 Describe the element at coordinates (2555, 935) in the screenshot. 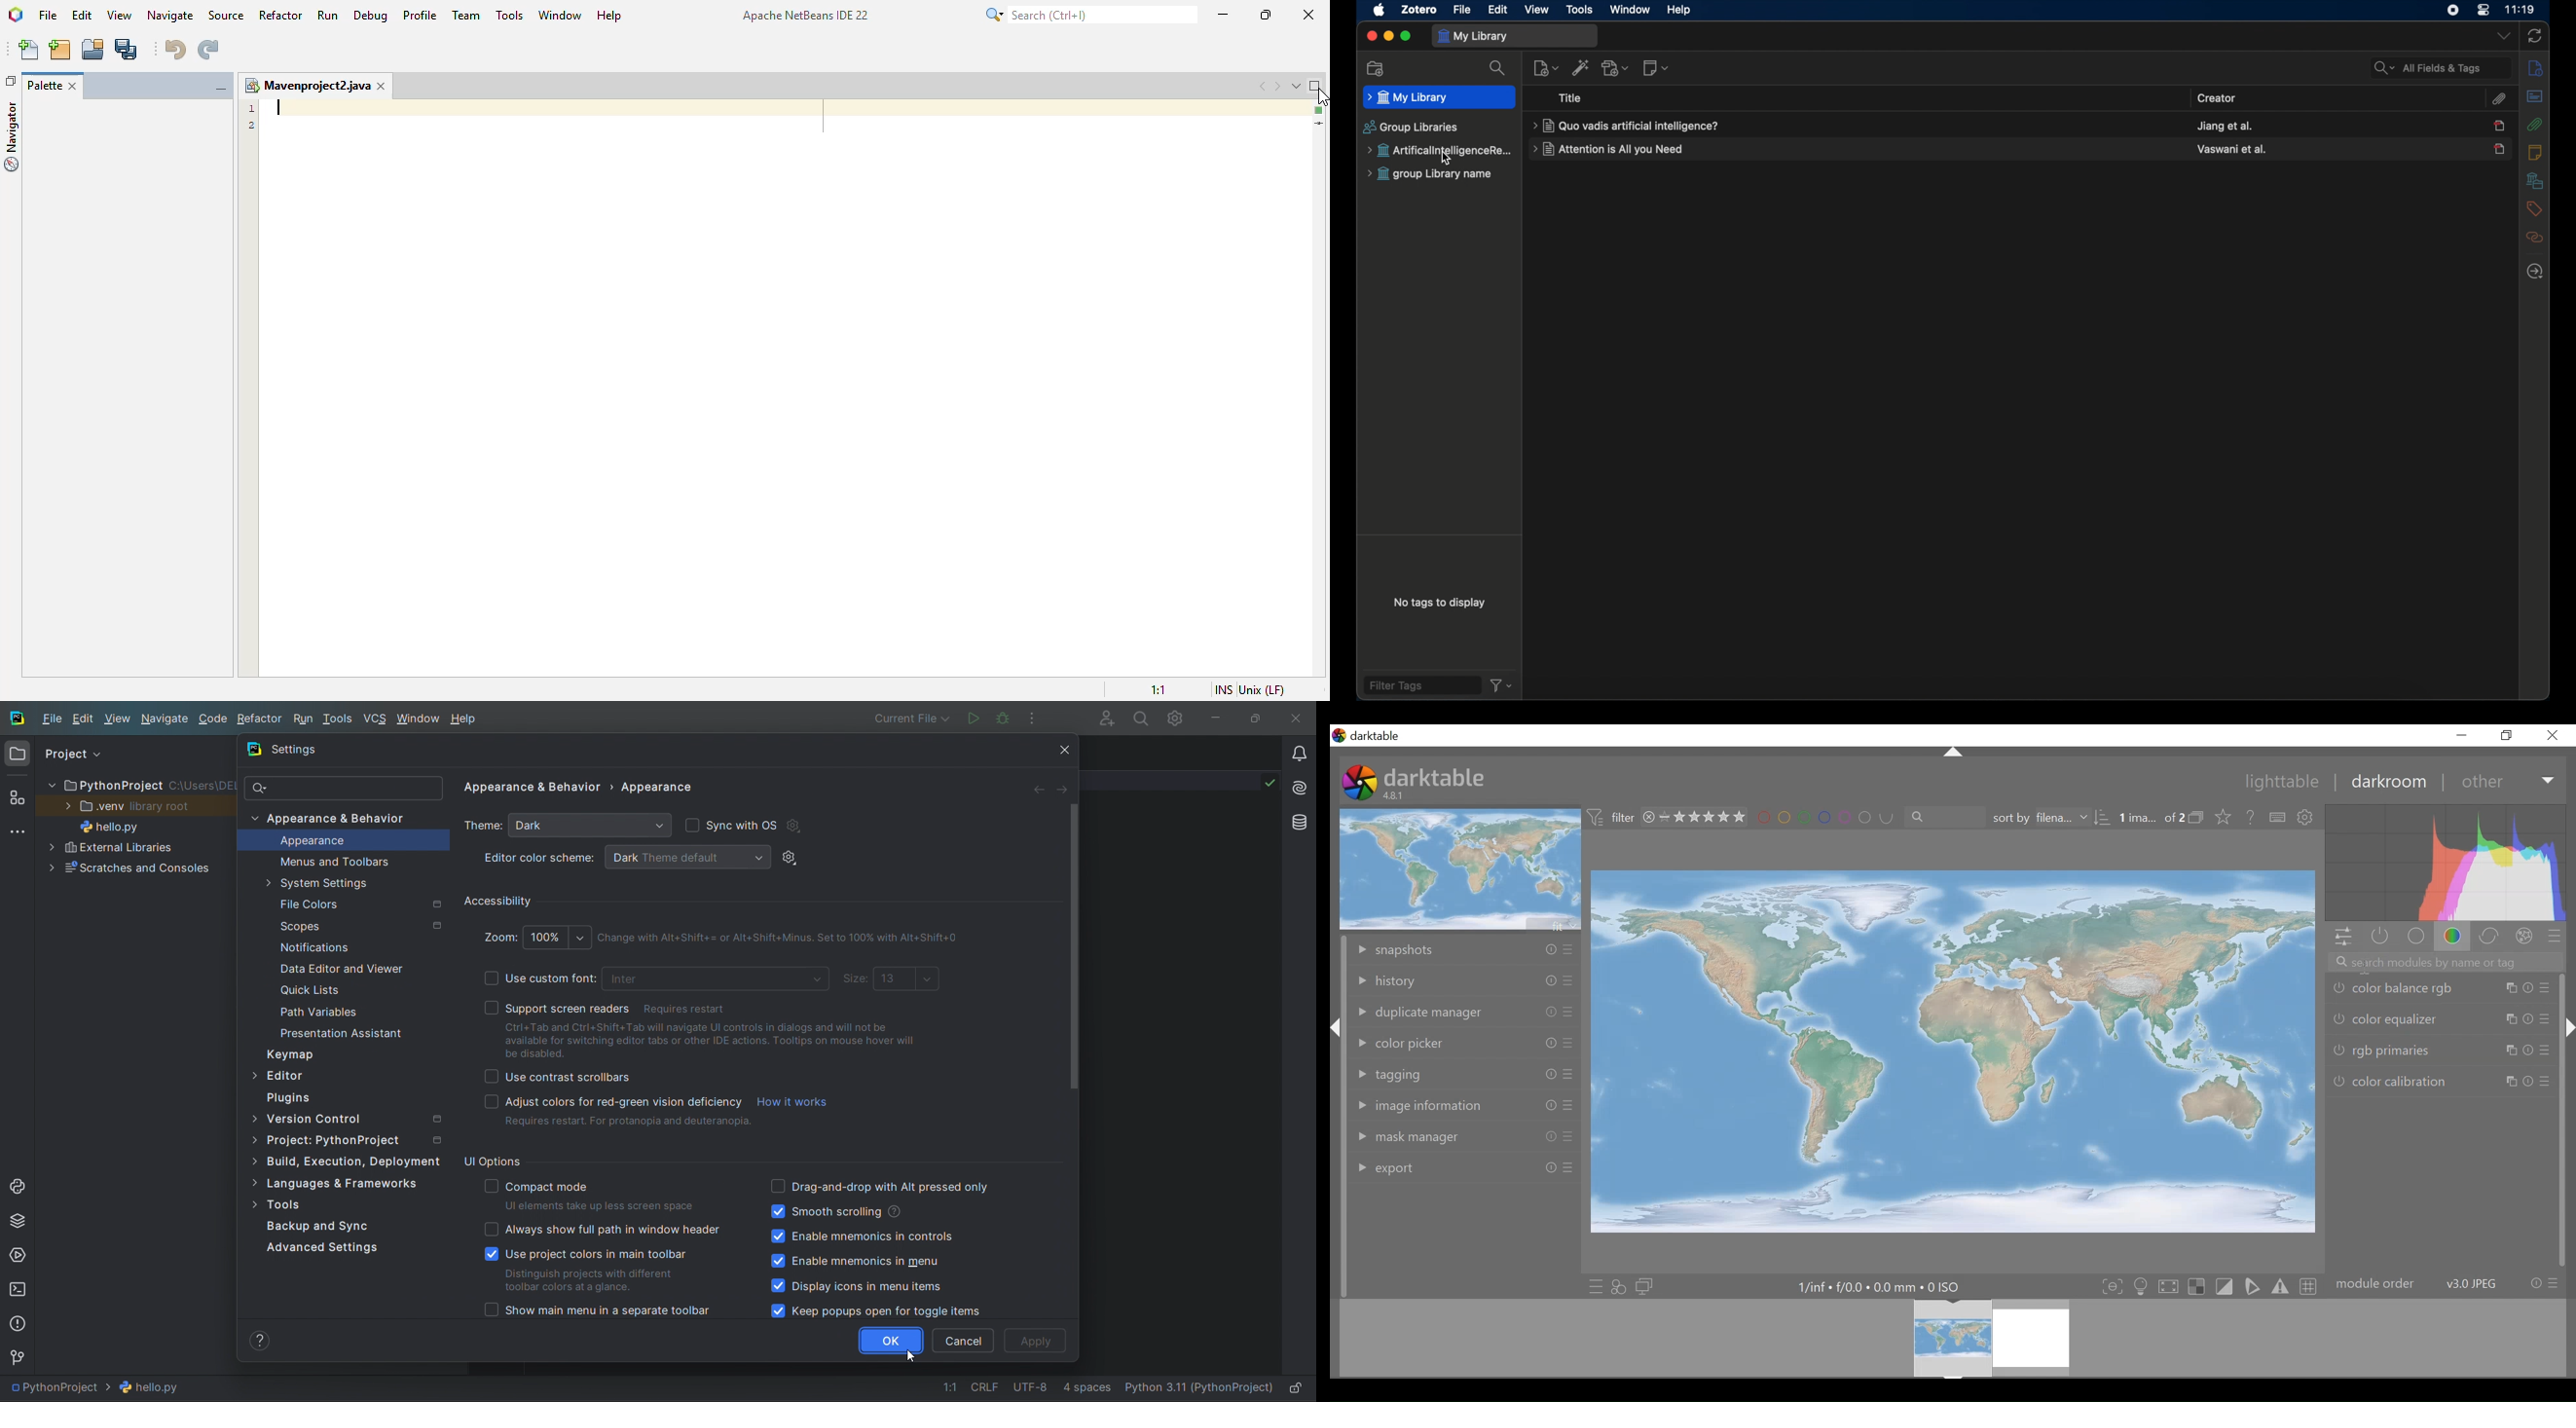

I see `preset` at that location.